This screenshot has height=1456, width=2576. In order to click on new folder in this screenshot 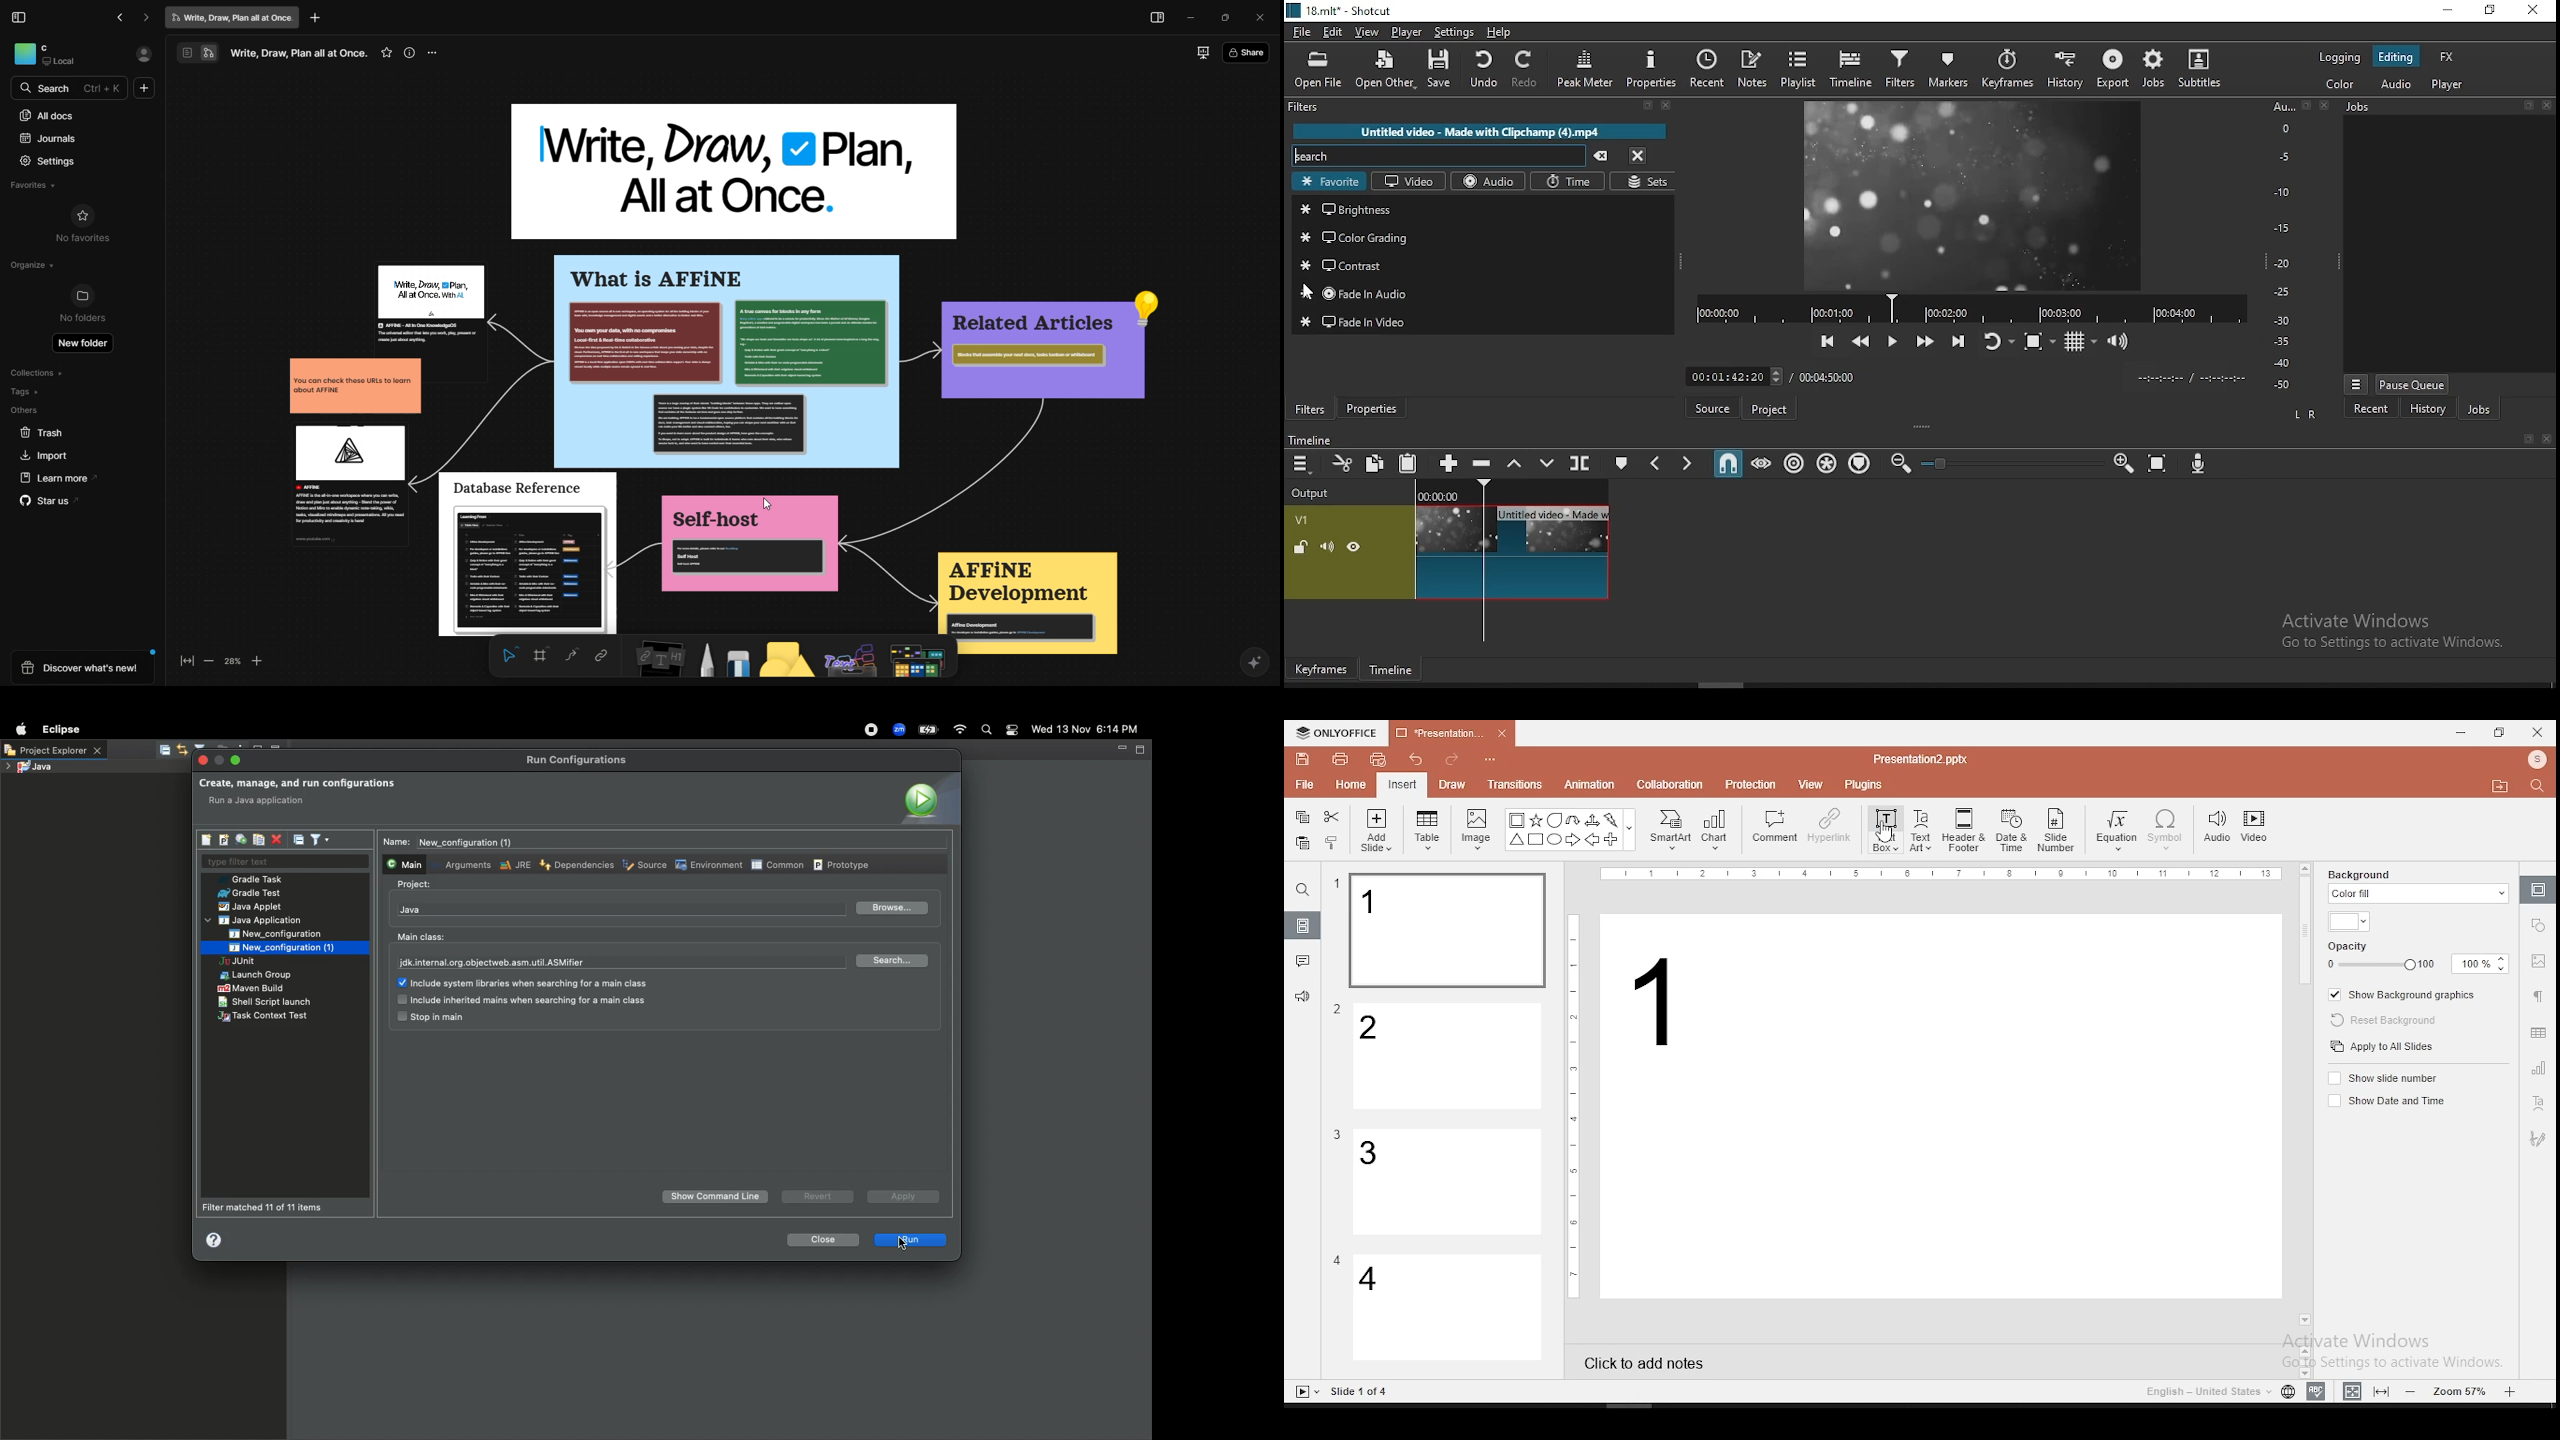, I will do `click(86, 346)`.